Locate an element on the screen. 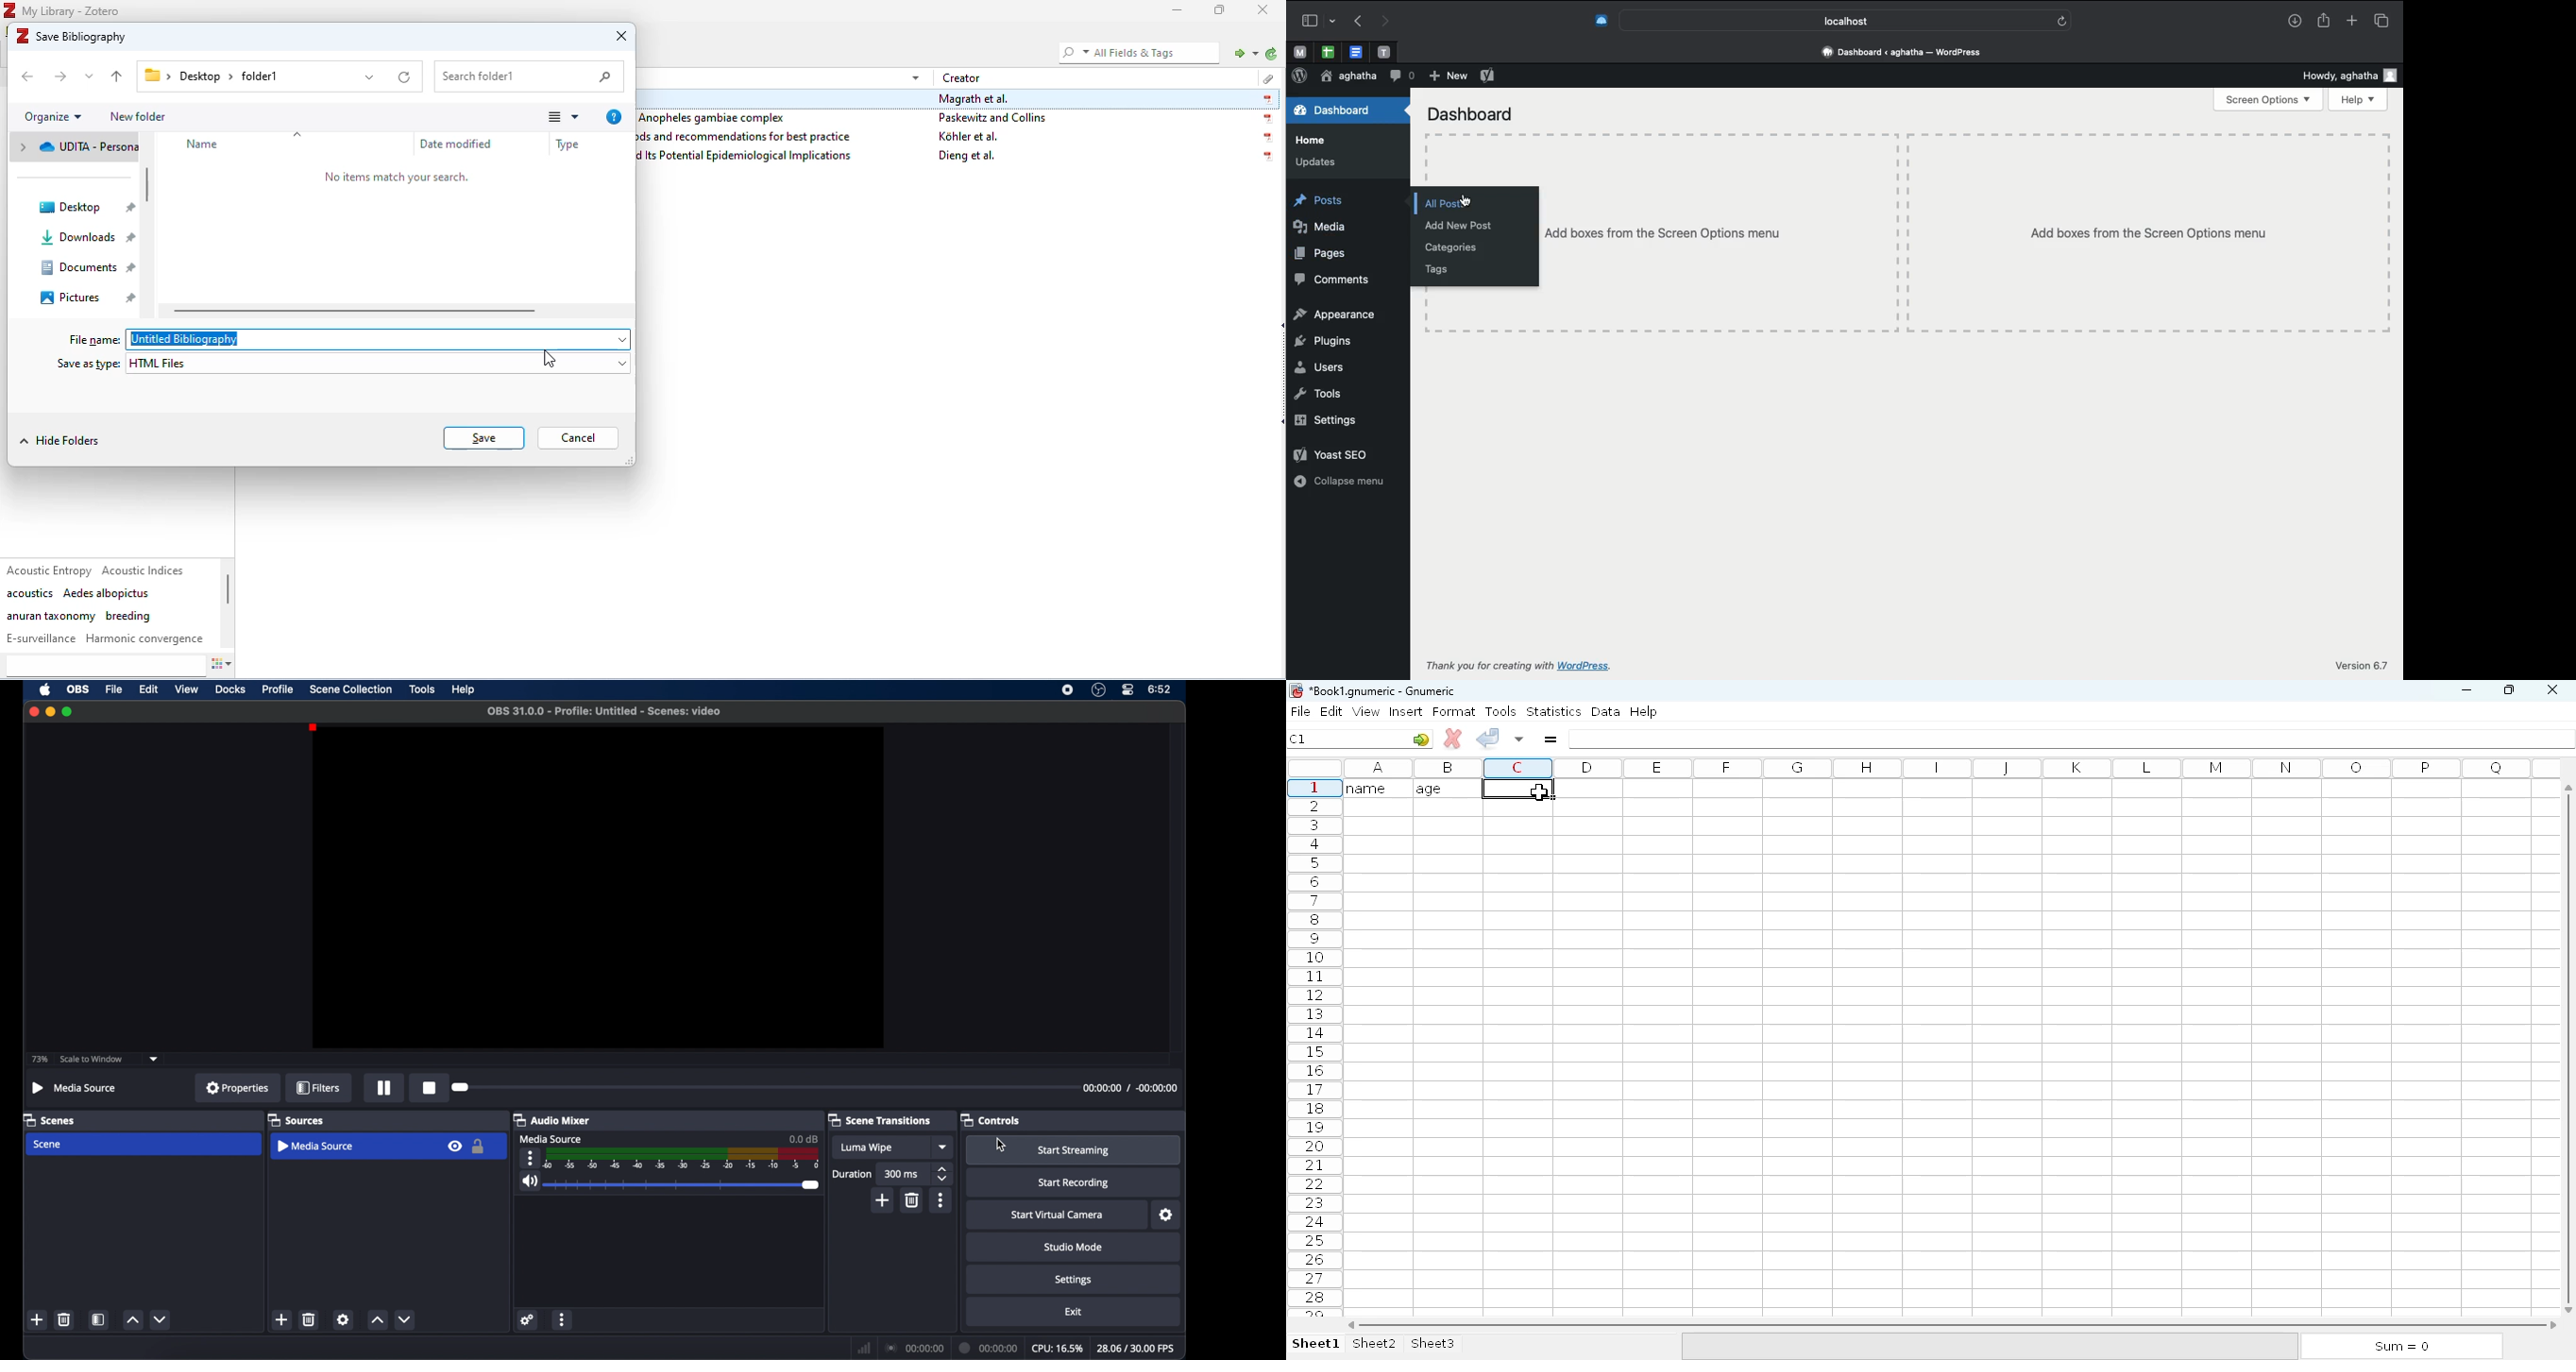 This screenshot has width=2576, height=1372. 73% is located at coordinates (38, 1059).